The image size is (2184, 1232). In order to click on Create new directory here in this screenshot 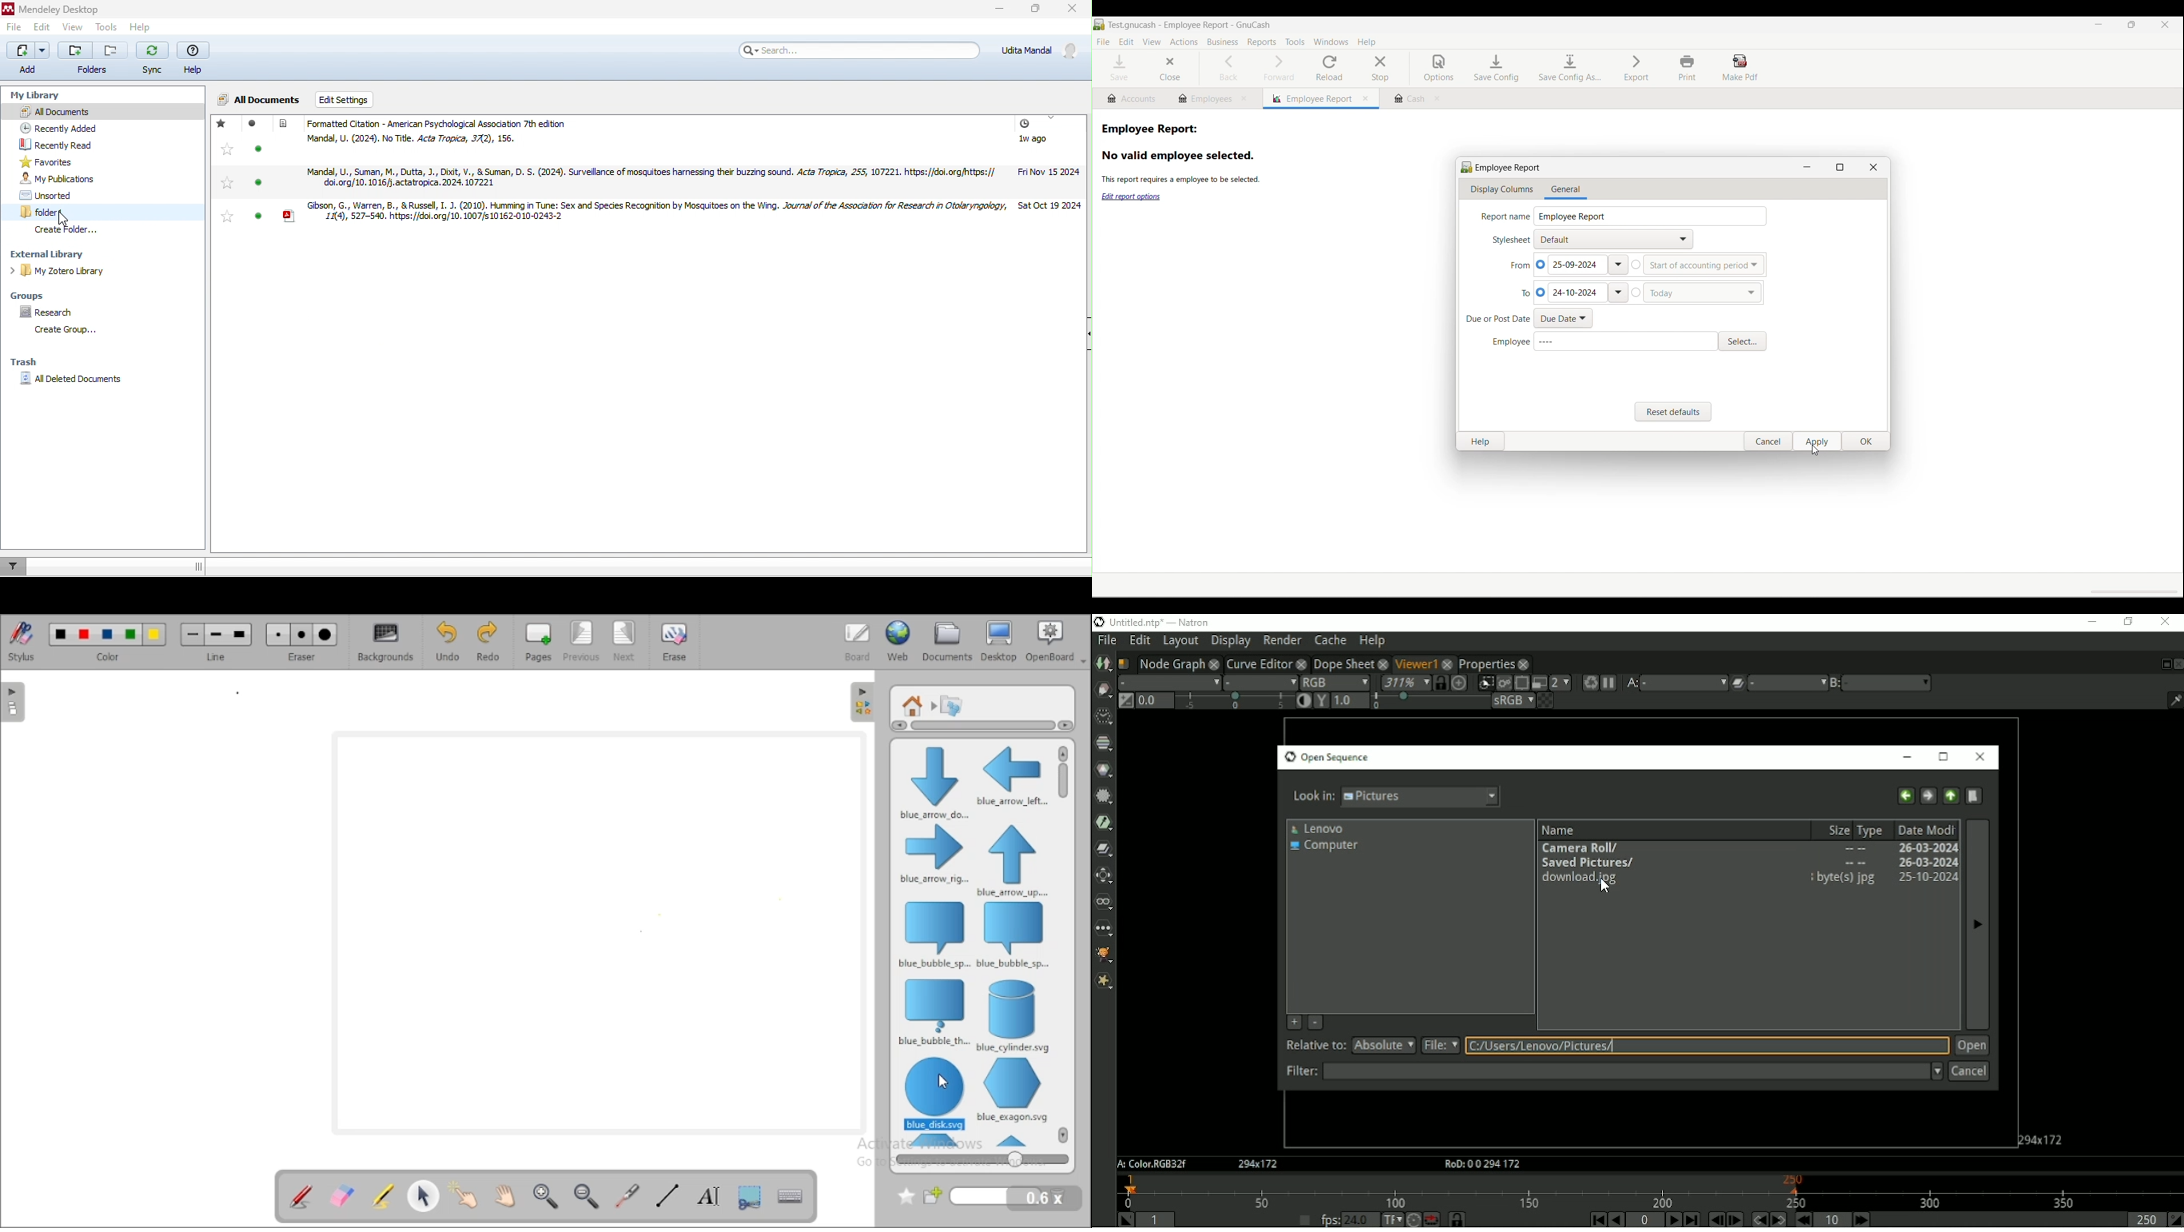, I will do `click(1974, 796)`.